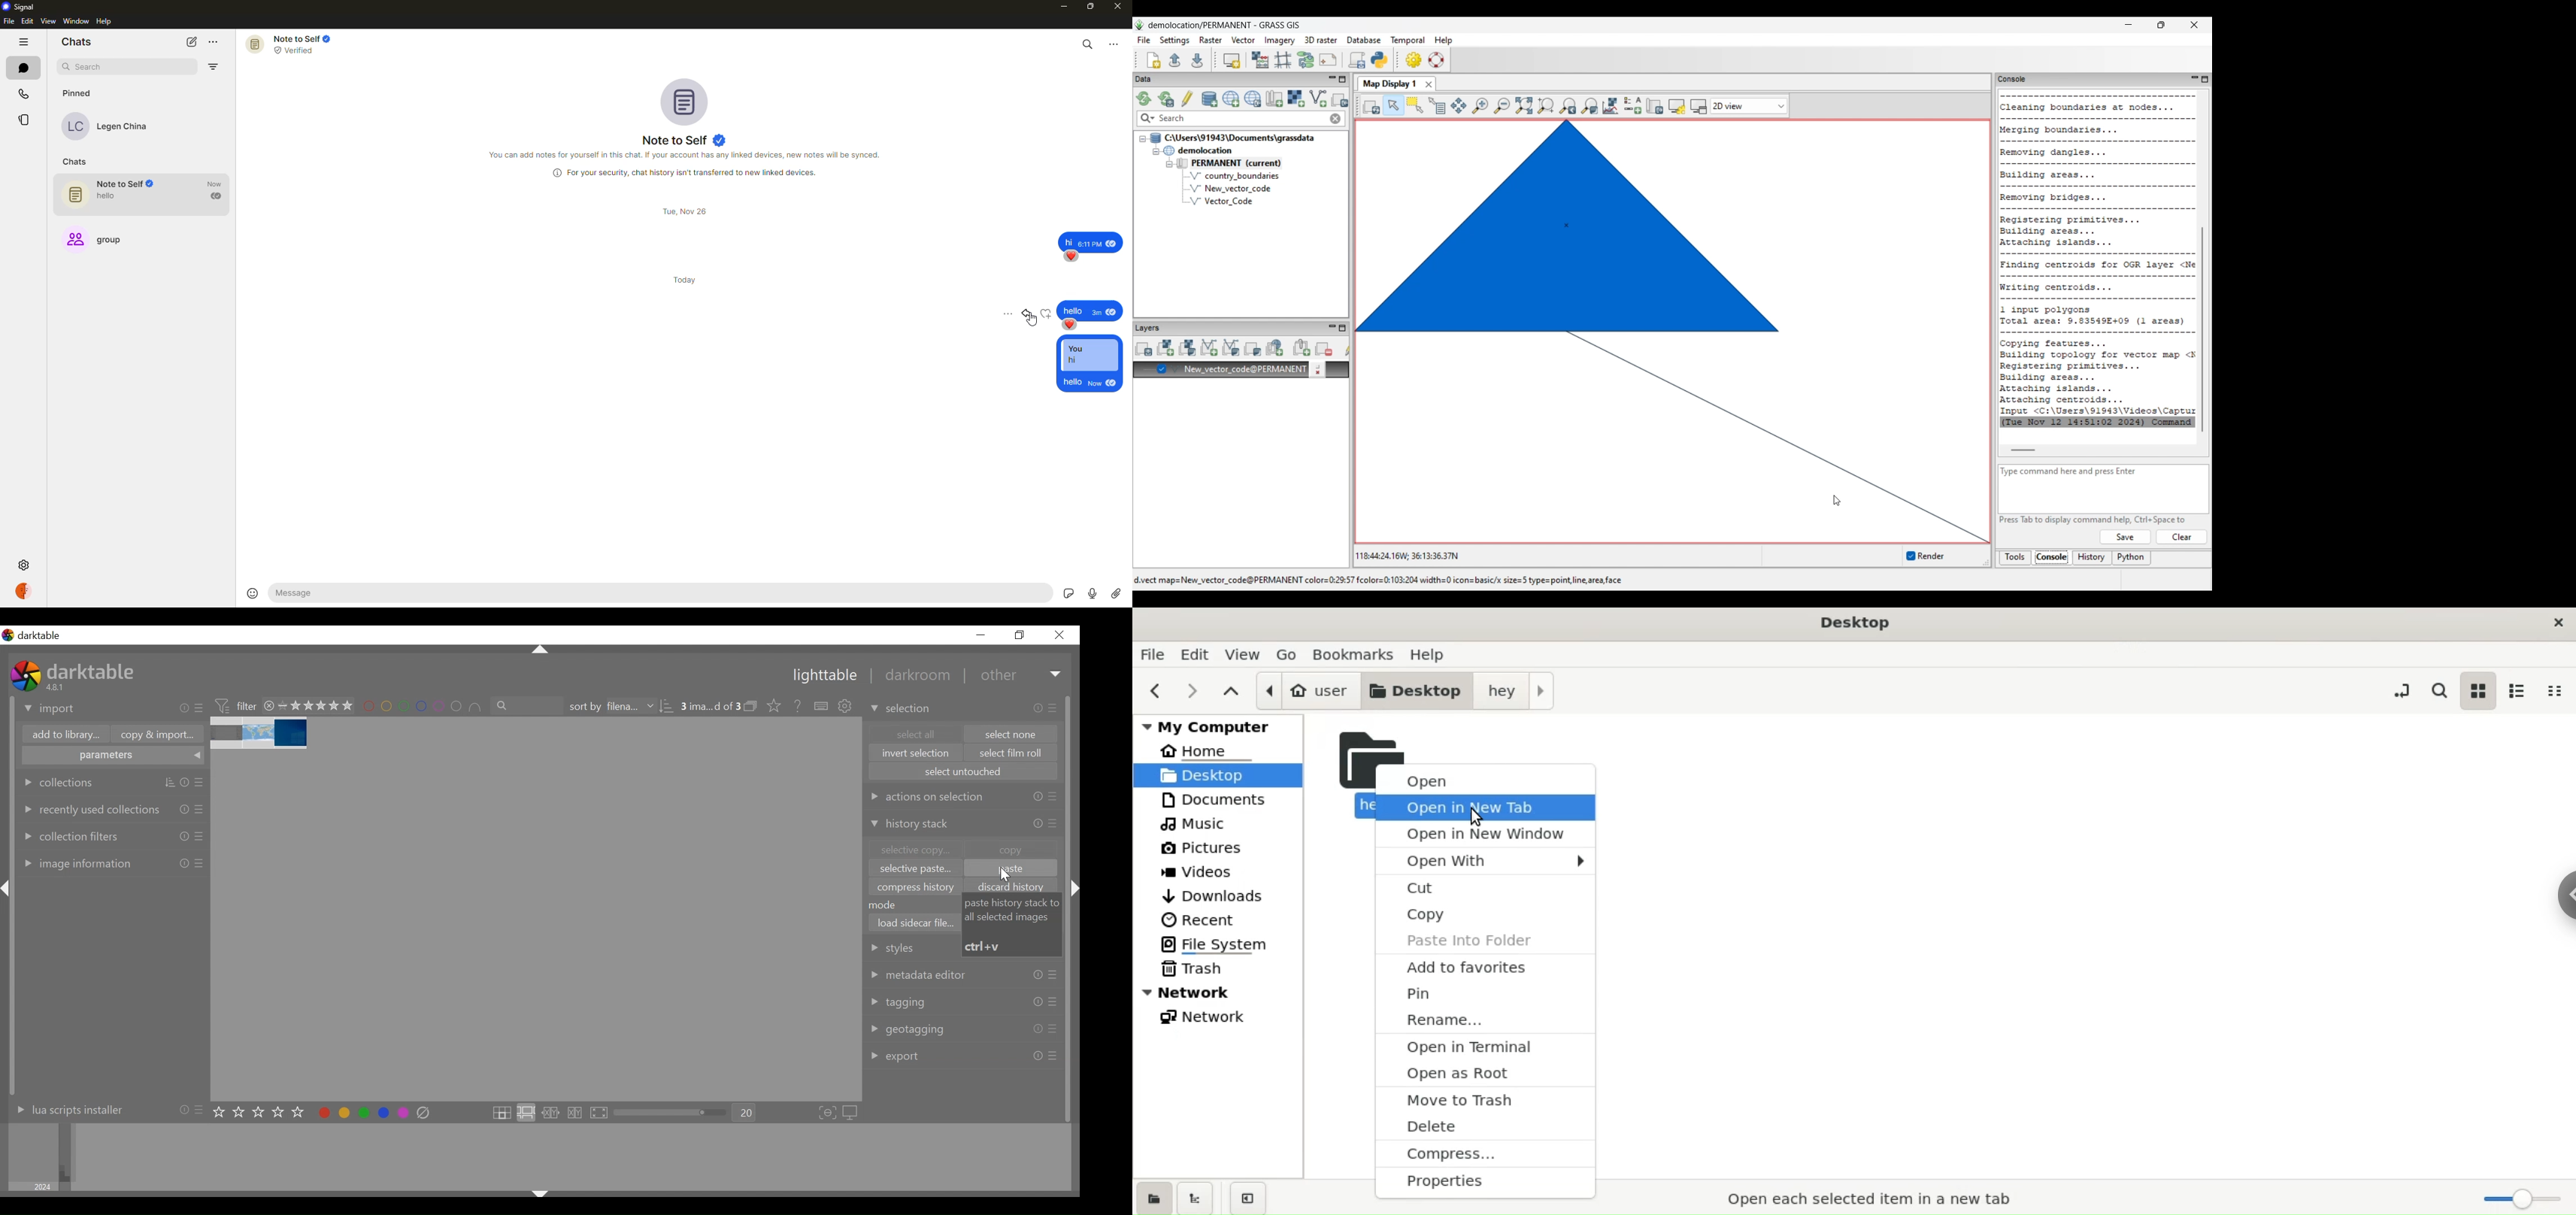 The image size is (2576, 1232). I want to click on paste, so click(1010, 869).